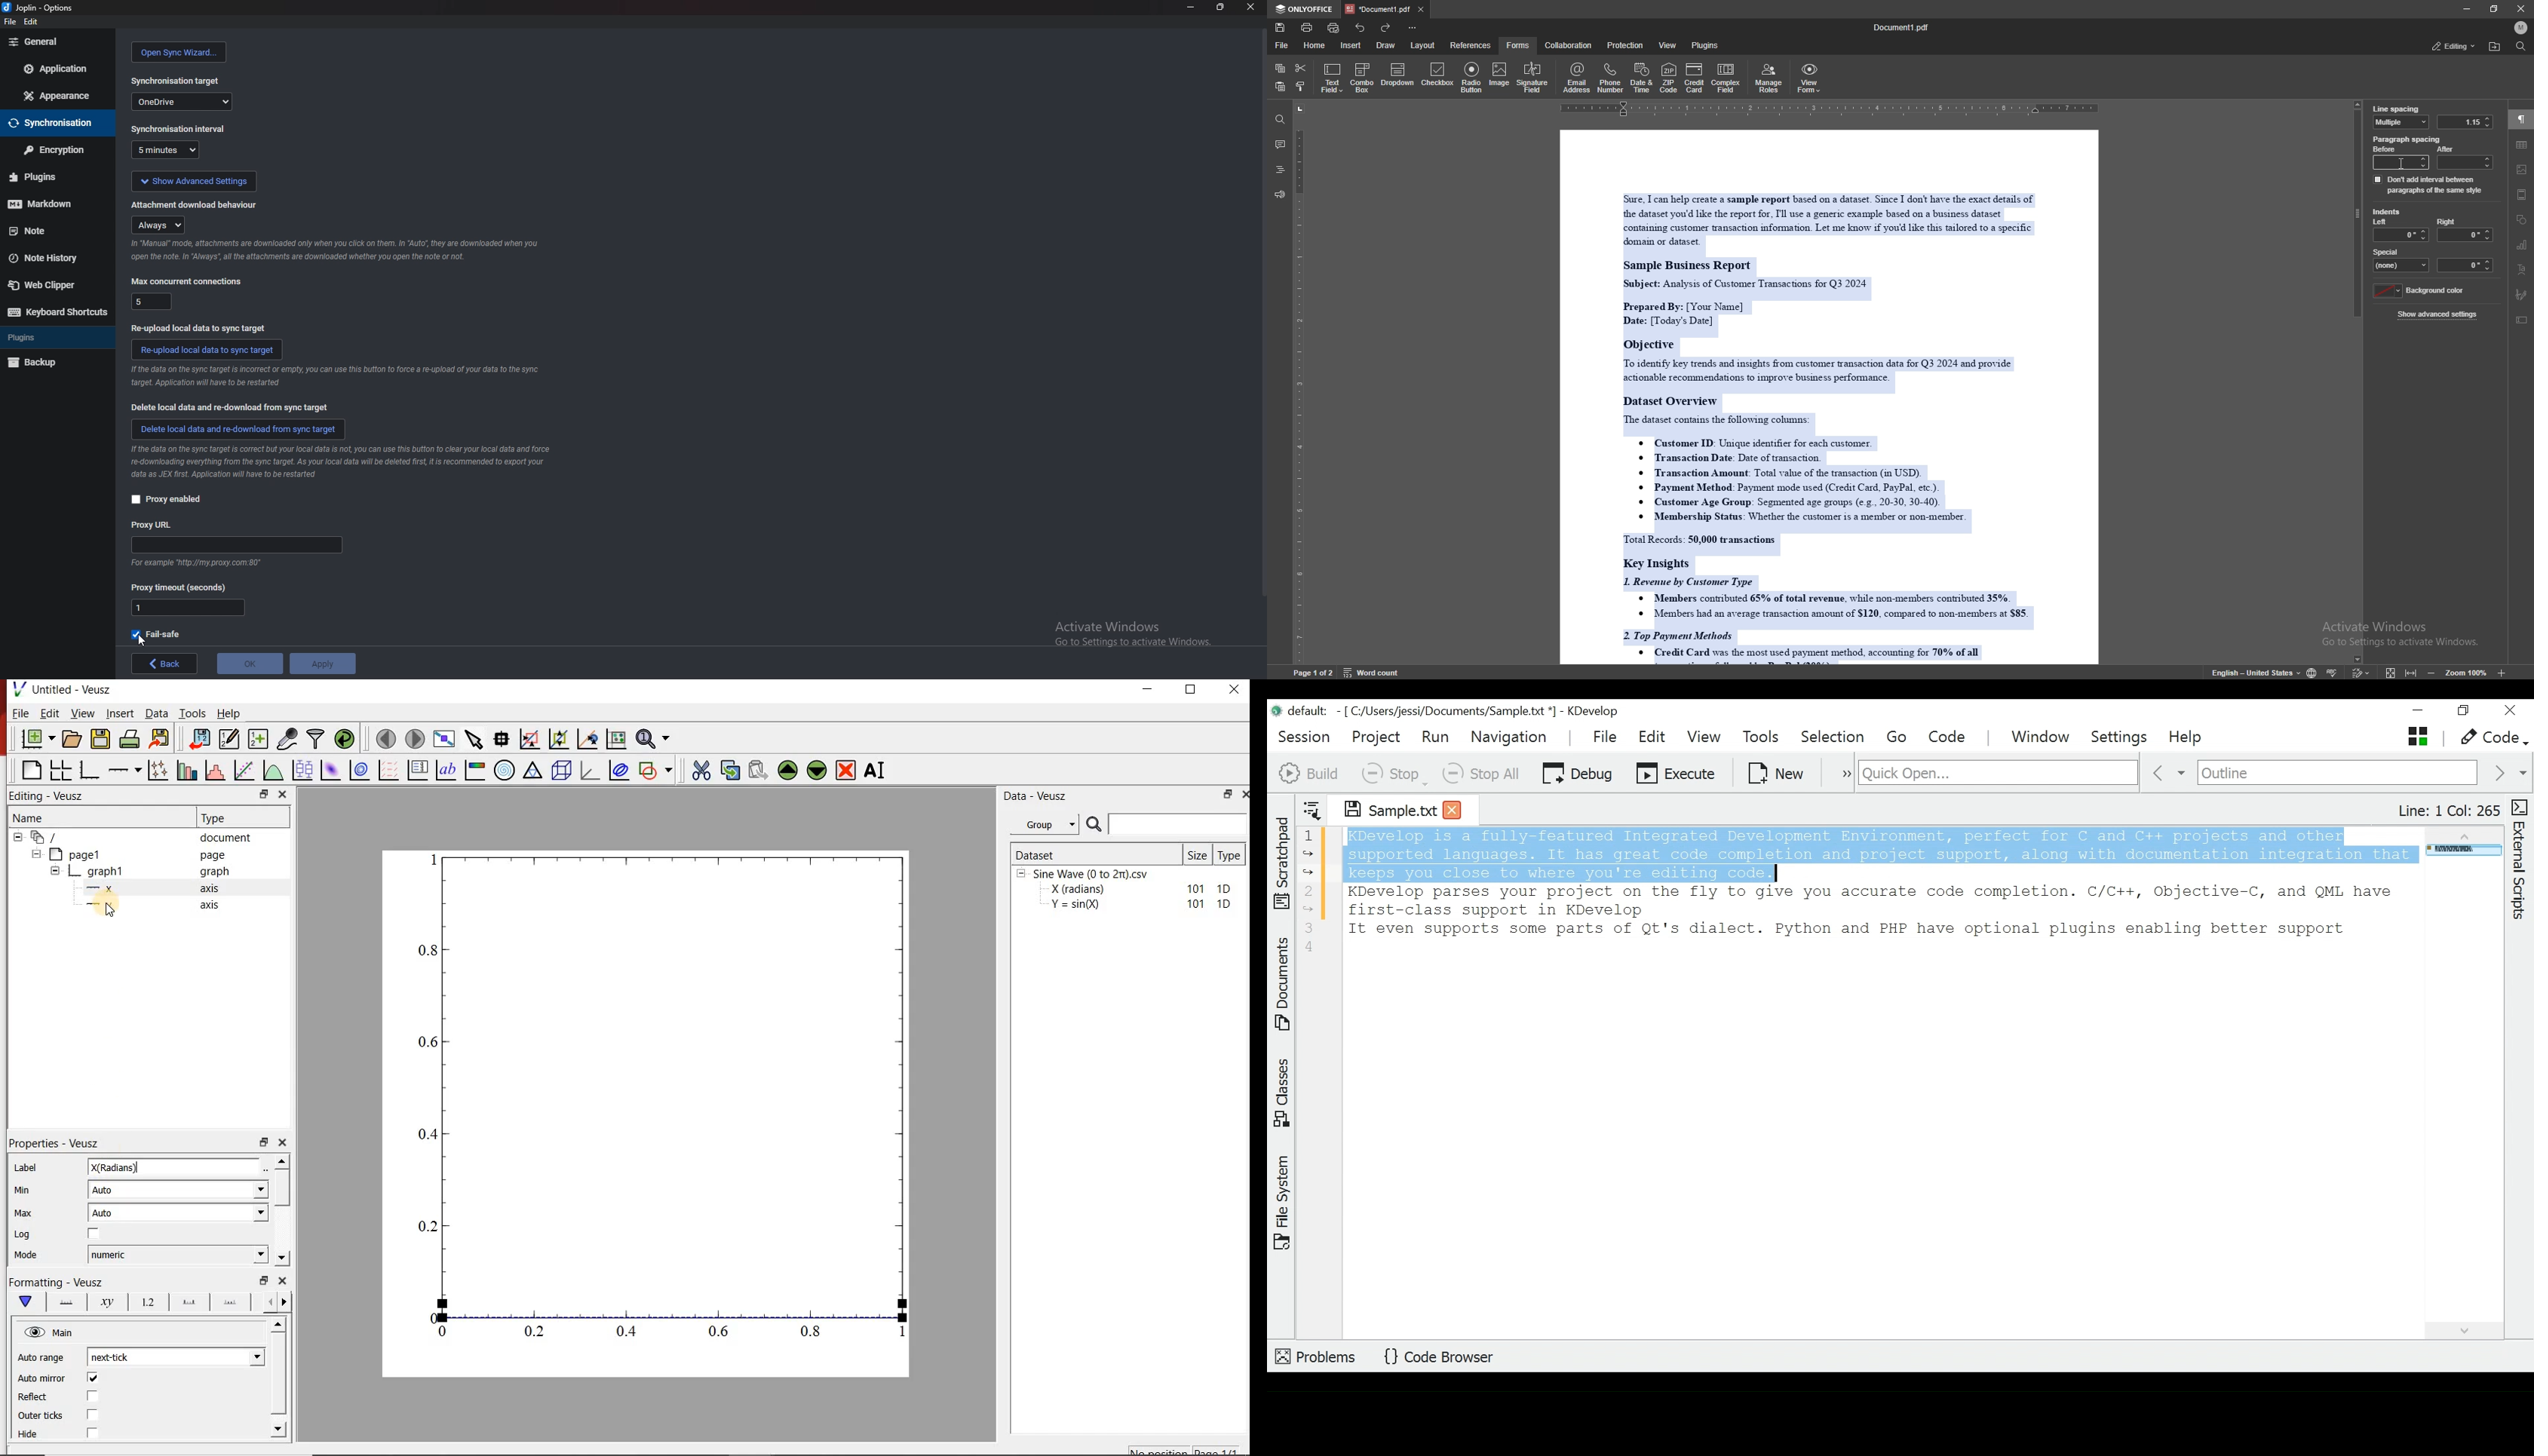 This screenshot has width=2548, height=1456. I want to click on image color bar, so click(475, 769).